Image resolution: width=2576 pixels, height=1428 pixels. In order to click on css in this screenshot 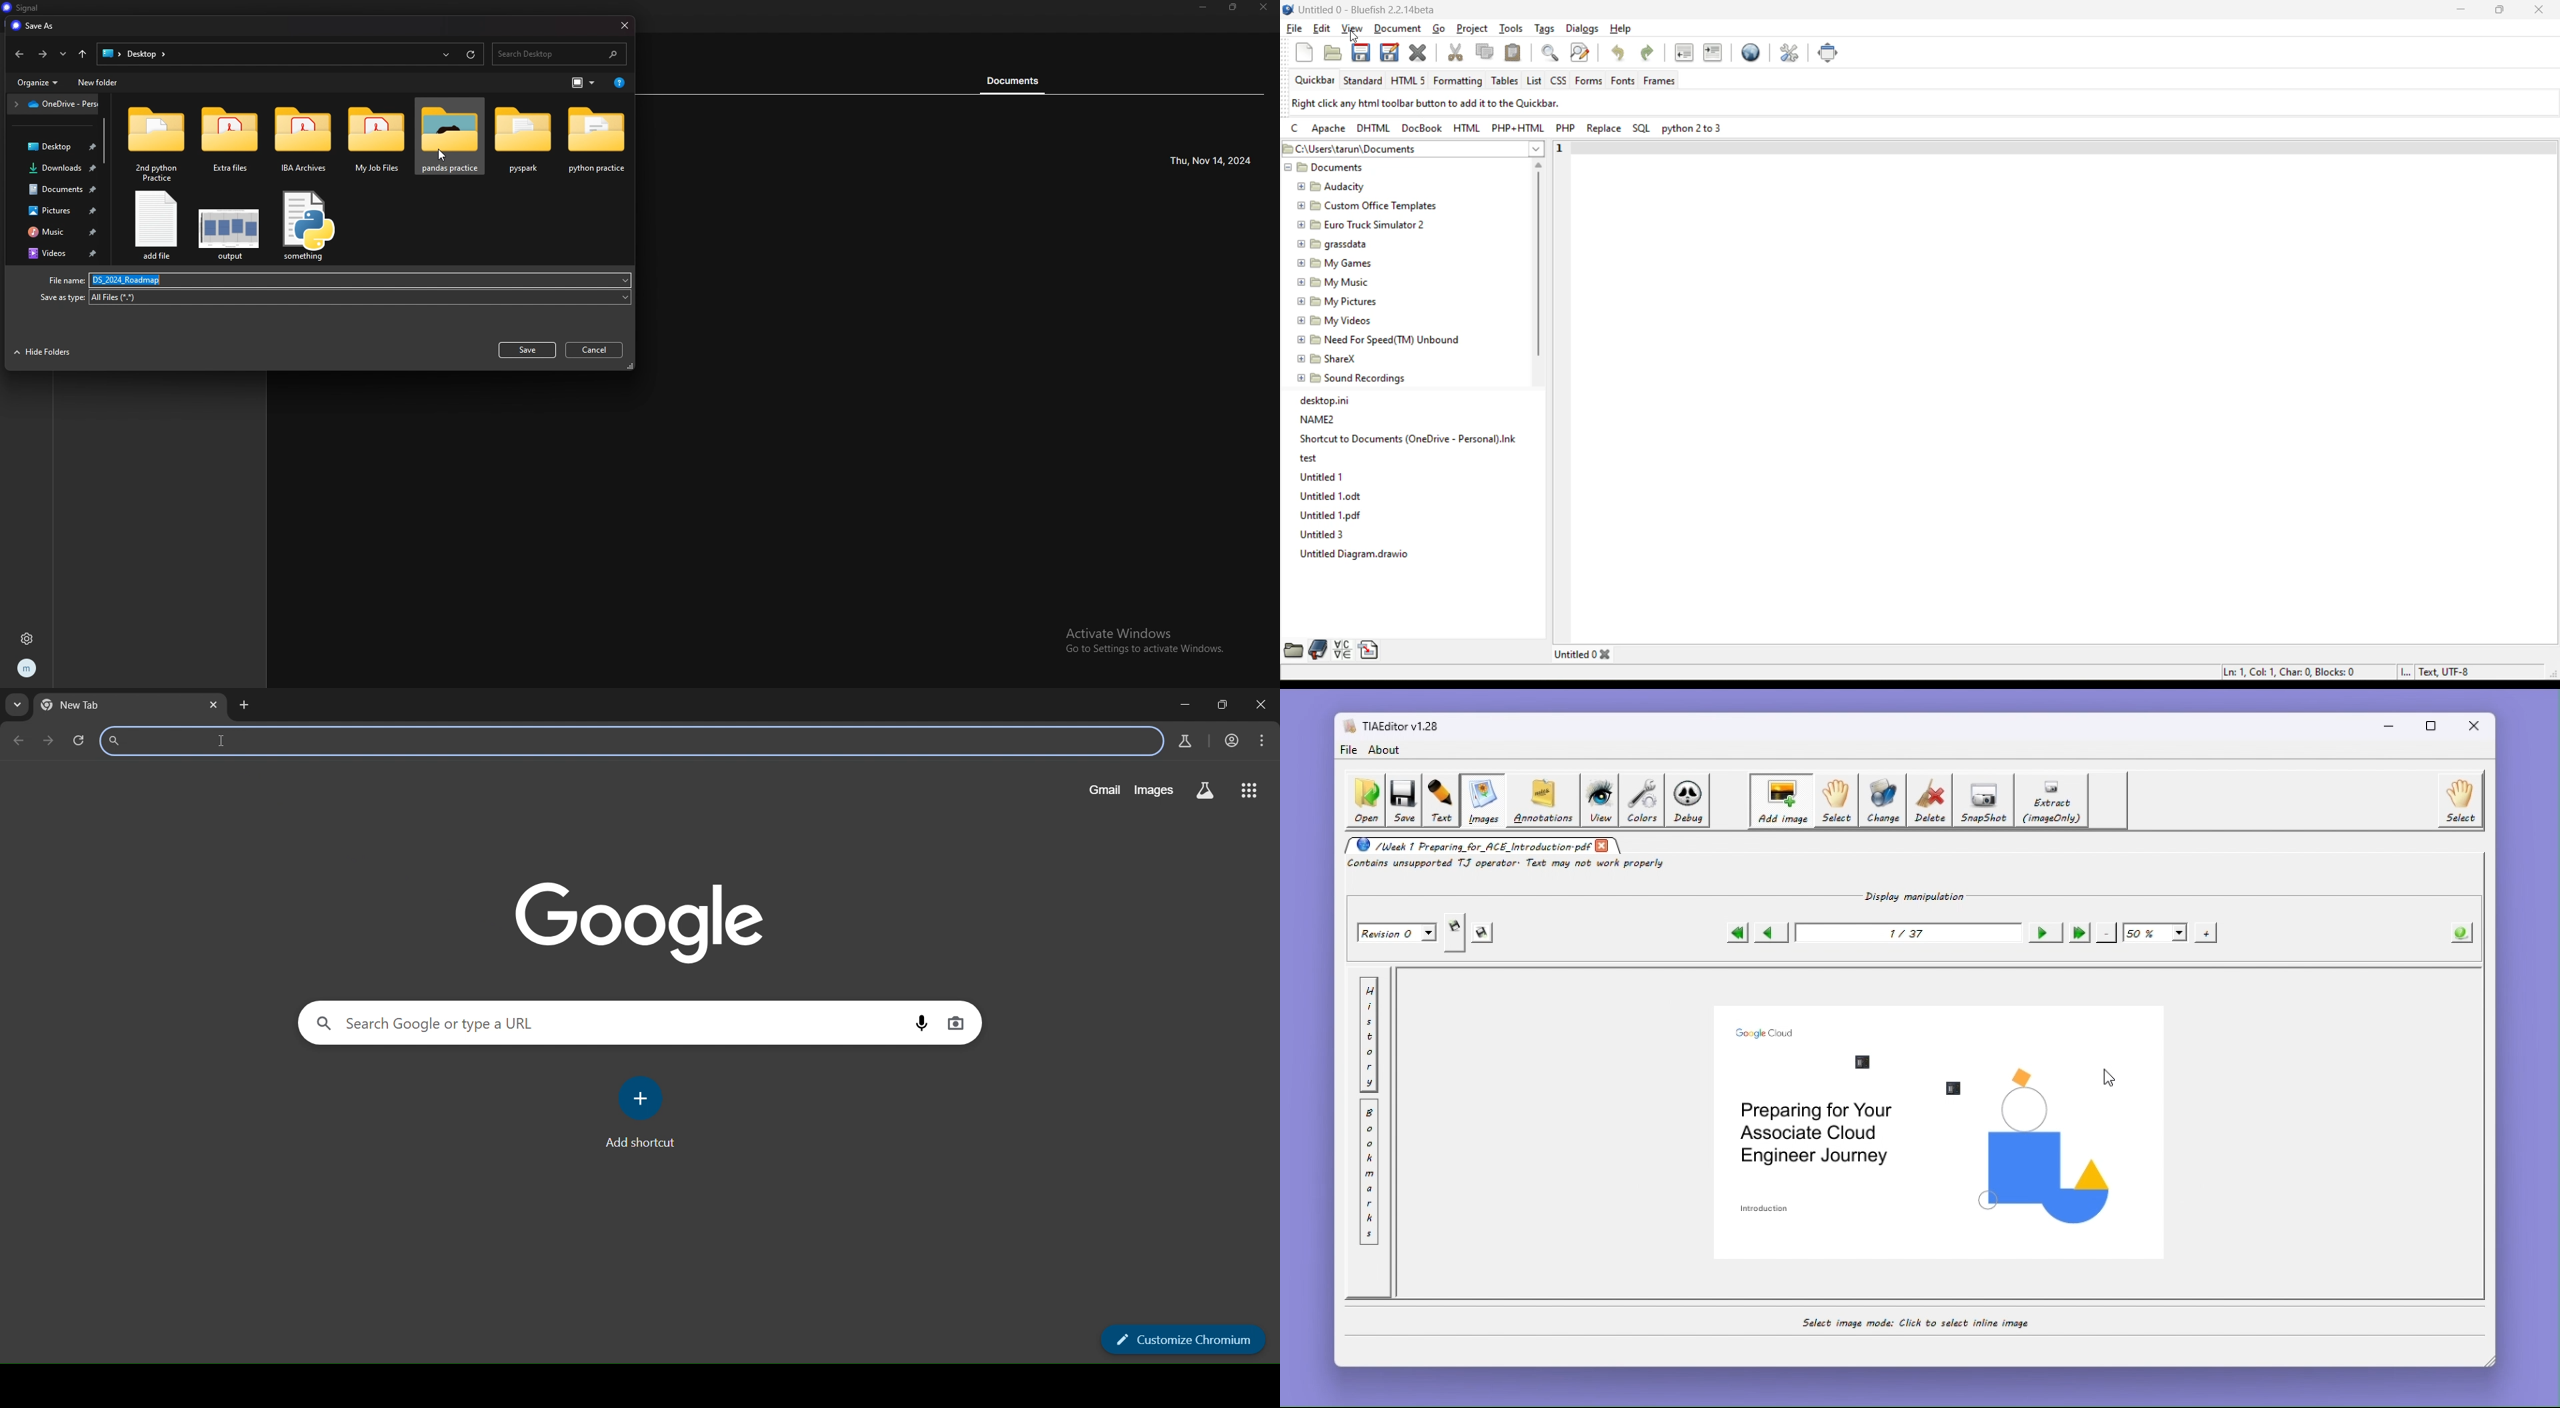, I will do `click(1558, 81)`.